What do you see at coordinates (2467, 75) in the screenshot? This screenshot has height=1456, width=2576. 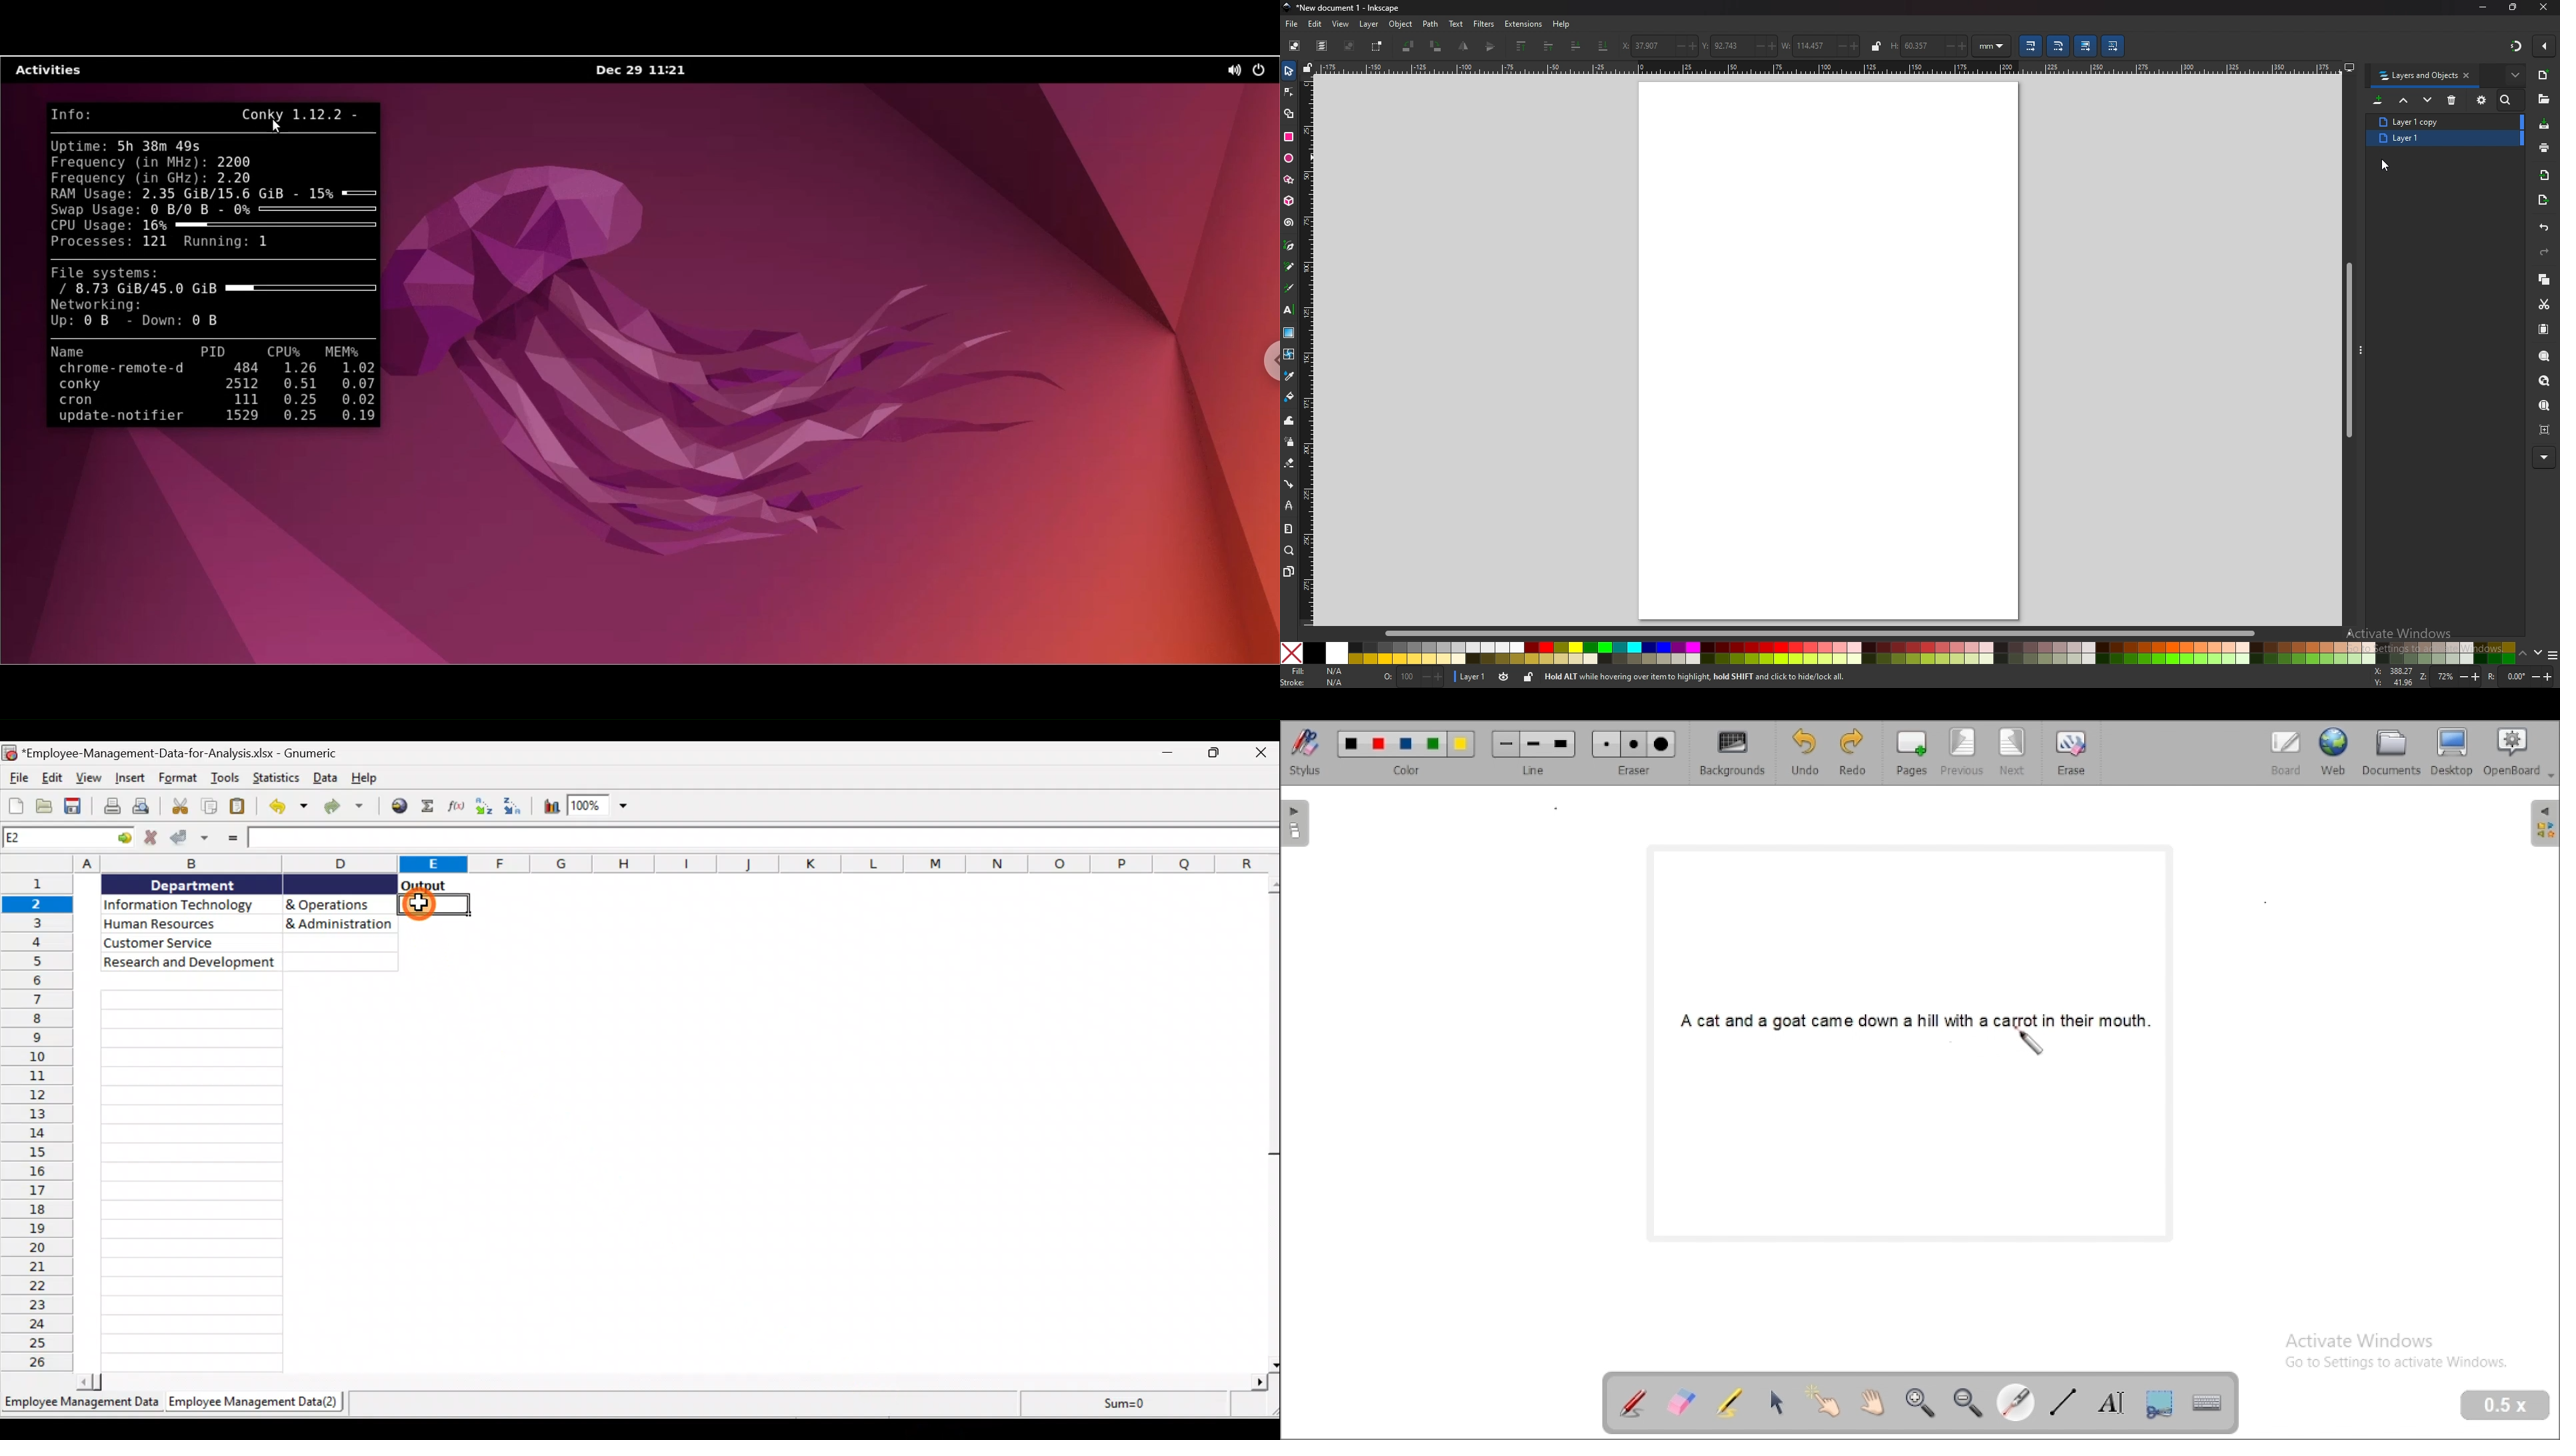 I see `close sidebar` at bounding box center [2467, 75].